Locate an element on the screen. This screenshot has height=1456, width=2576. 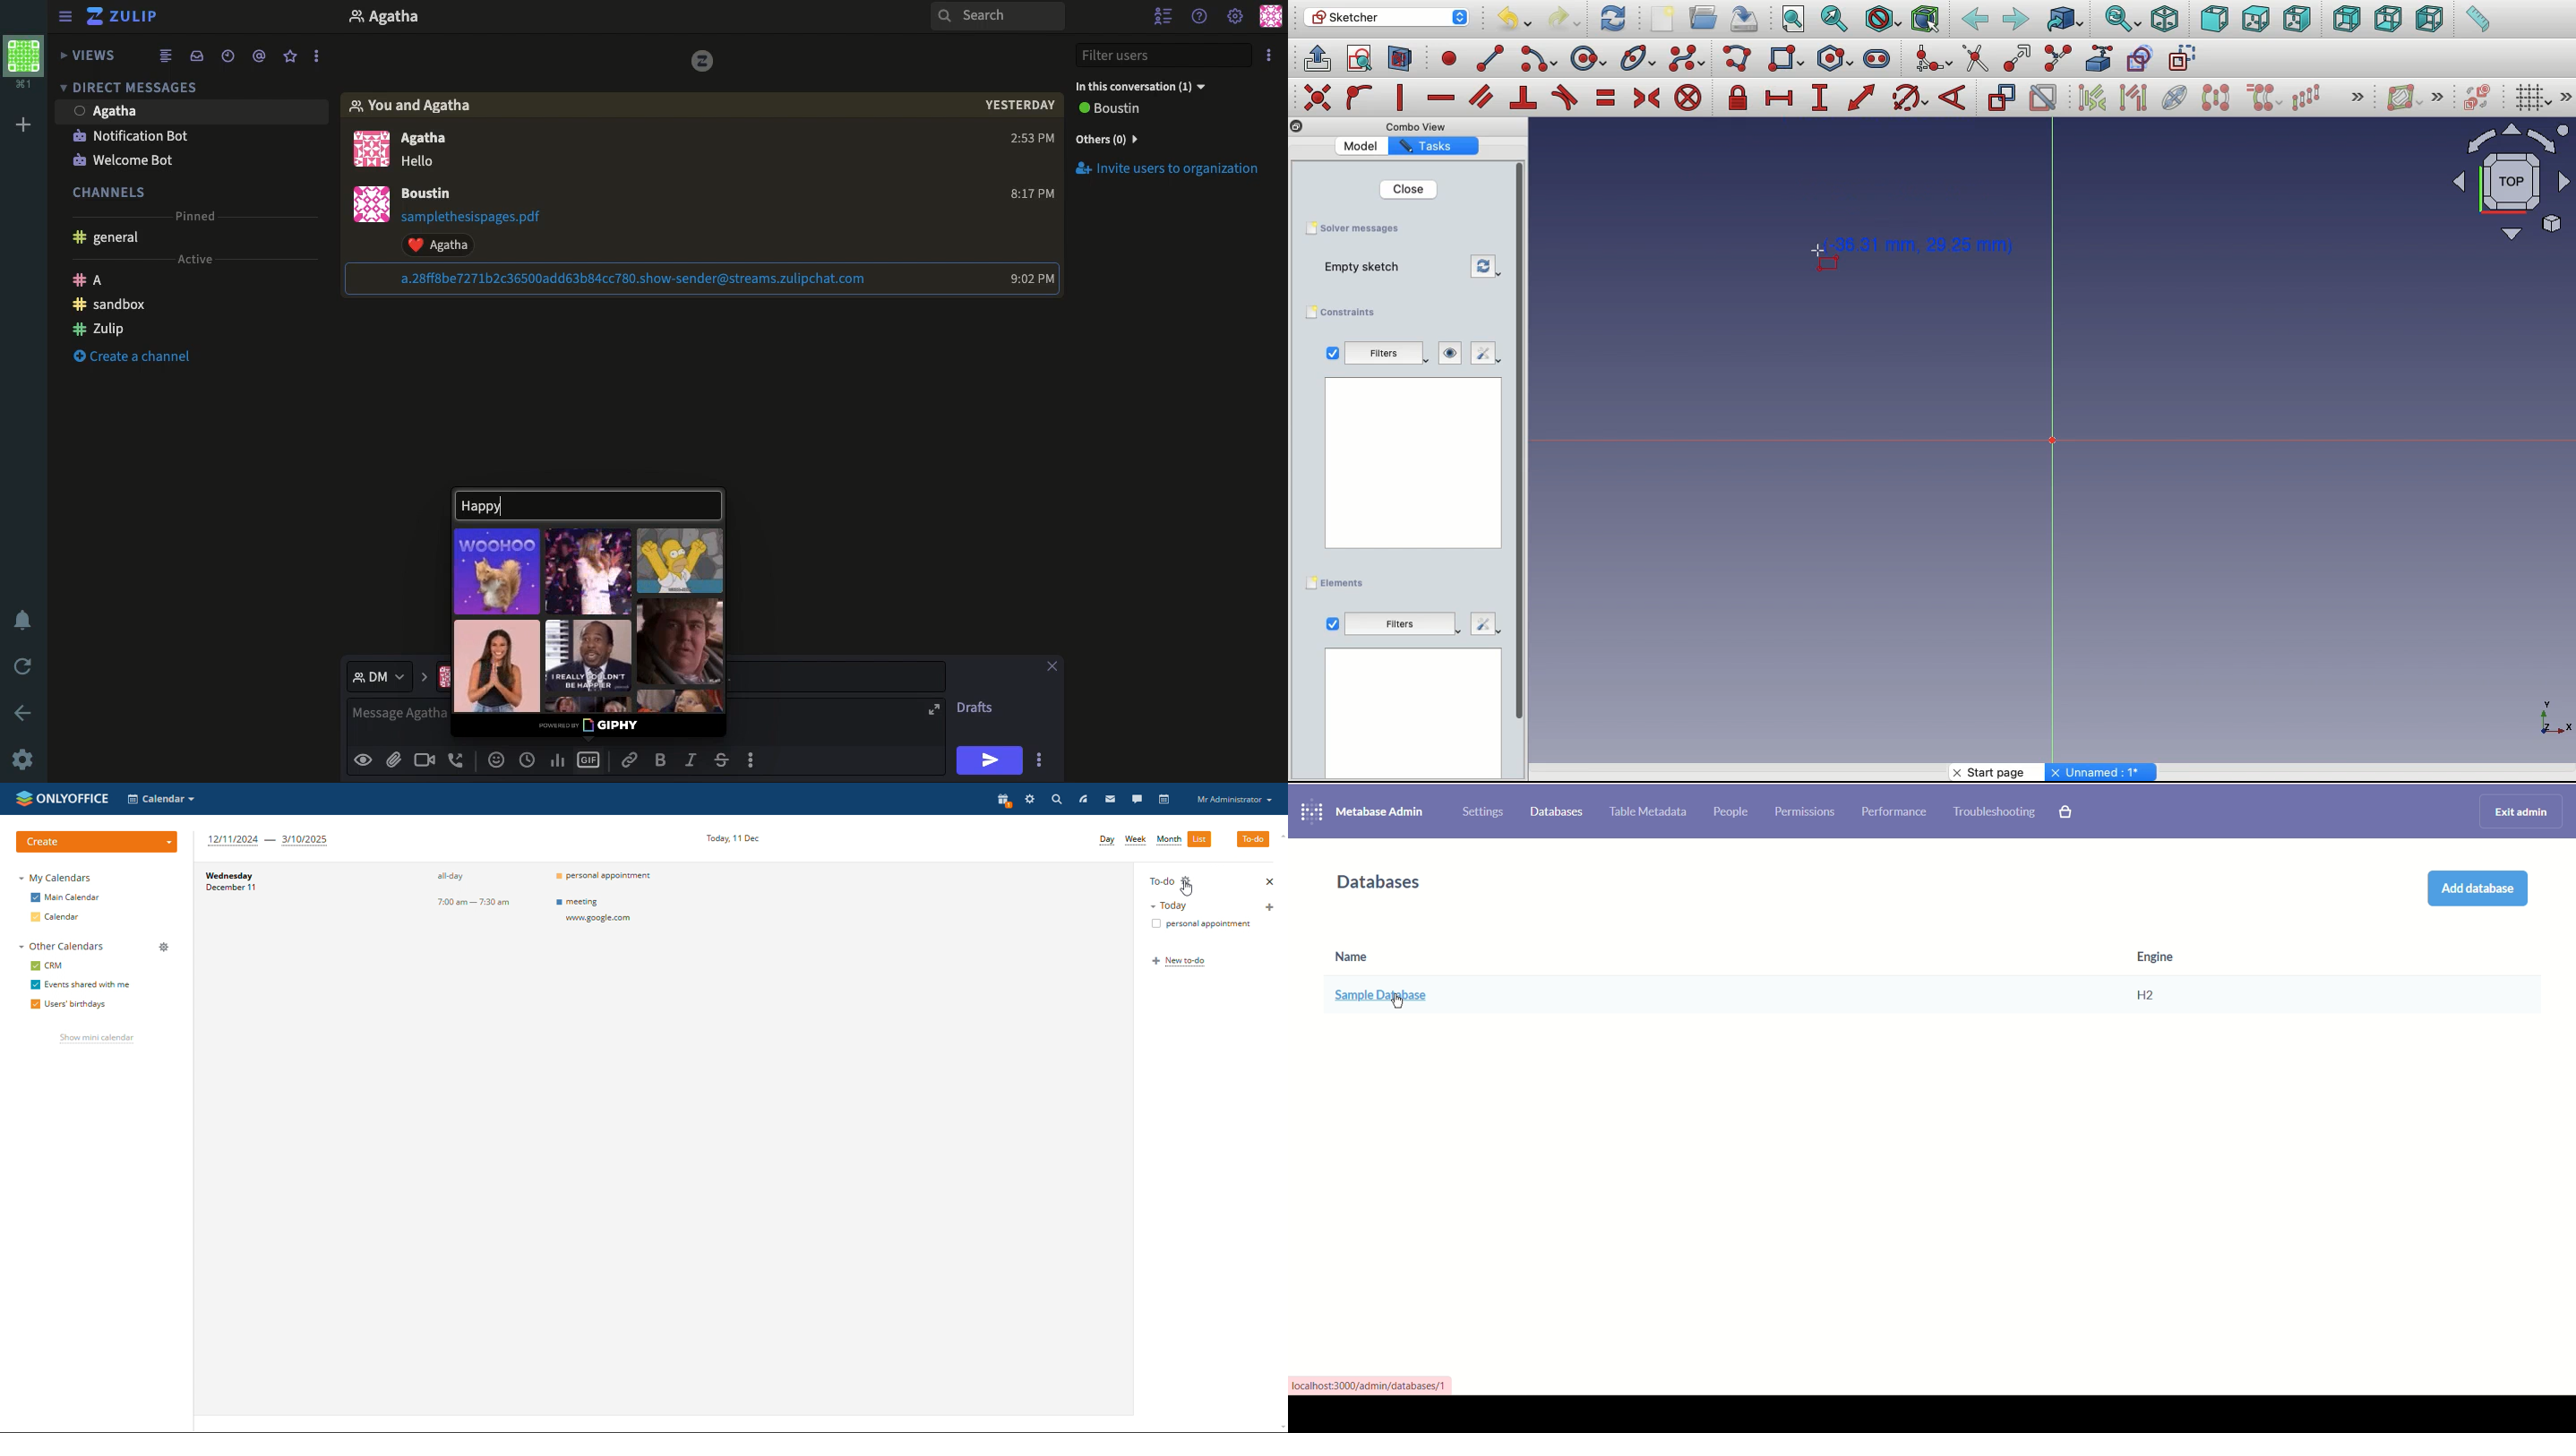
Strikethrough is located at coordinates (722, 759).